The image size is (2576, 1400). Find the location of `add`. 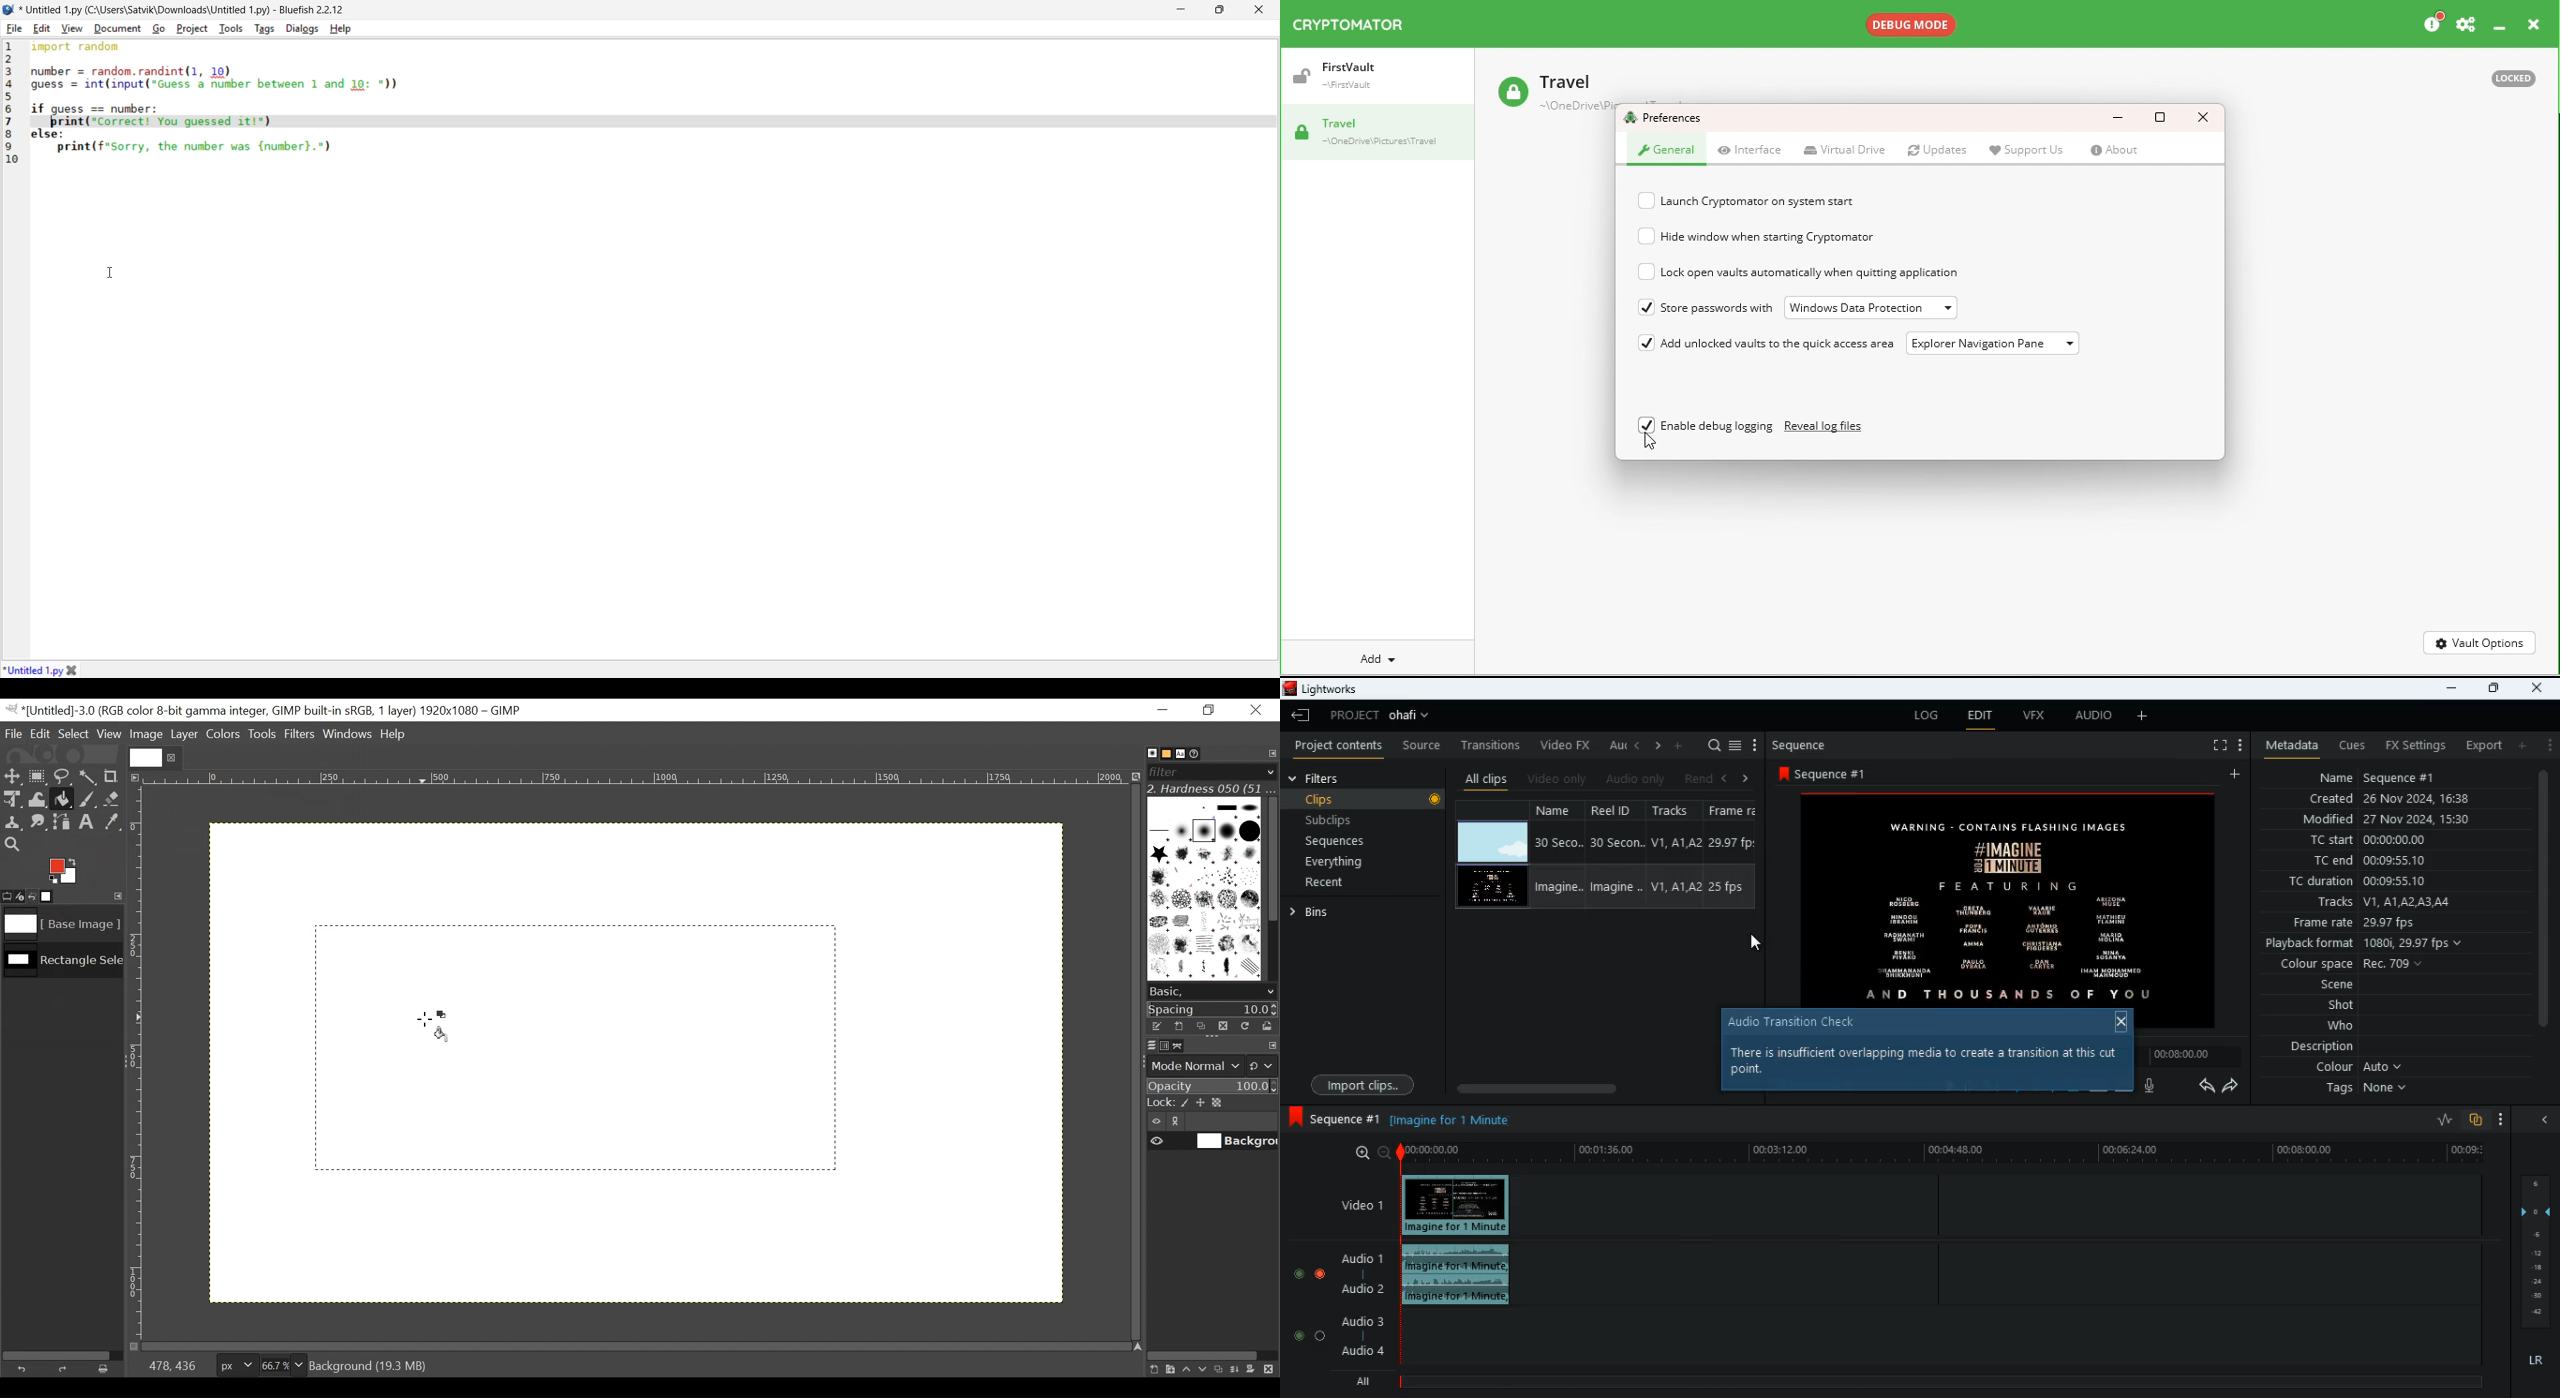

add is located at coordinates (1680, 744).